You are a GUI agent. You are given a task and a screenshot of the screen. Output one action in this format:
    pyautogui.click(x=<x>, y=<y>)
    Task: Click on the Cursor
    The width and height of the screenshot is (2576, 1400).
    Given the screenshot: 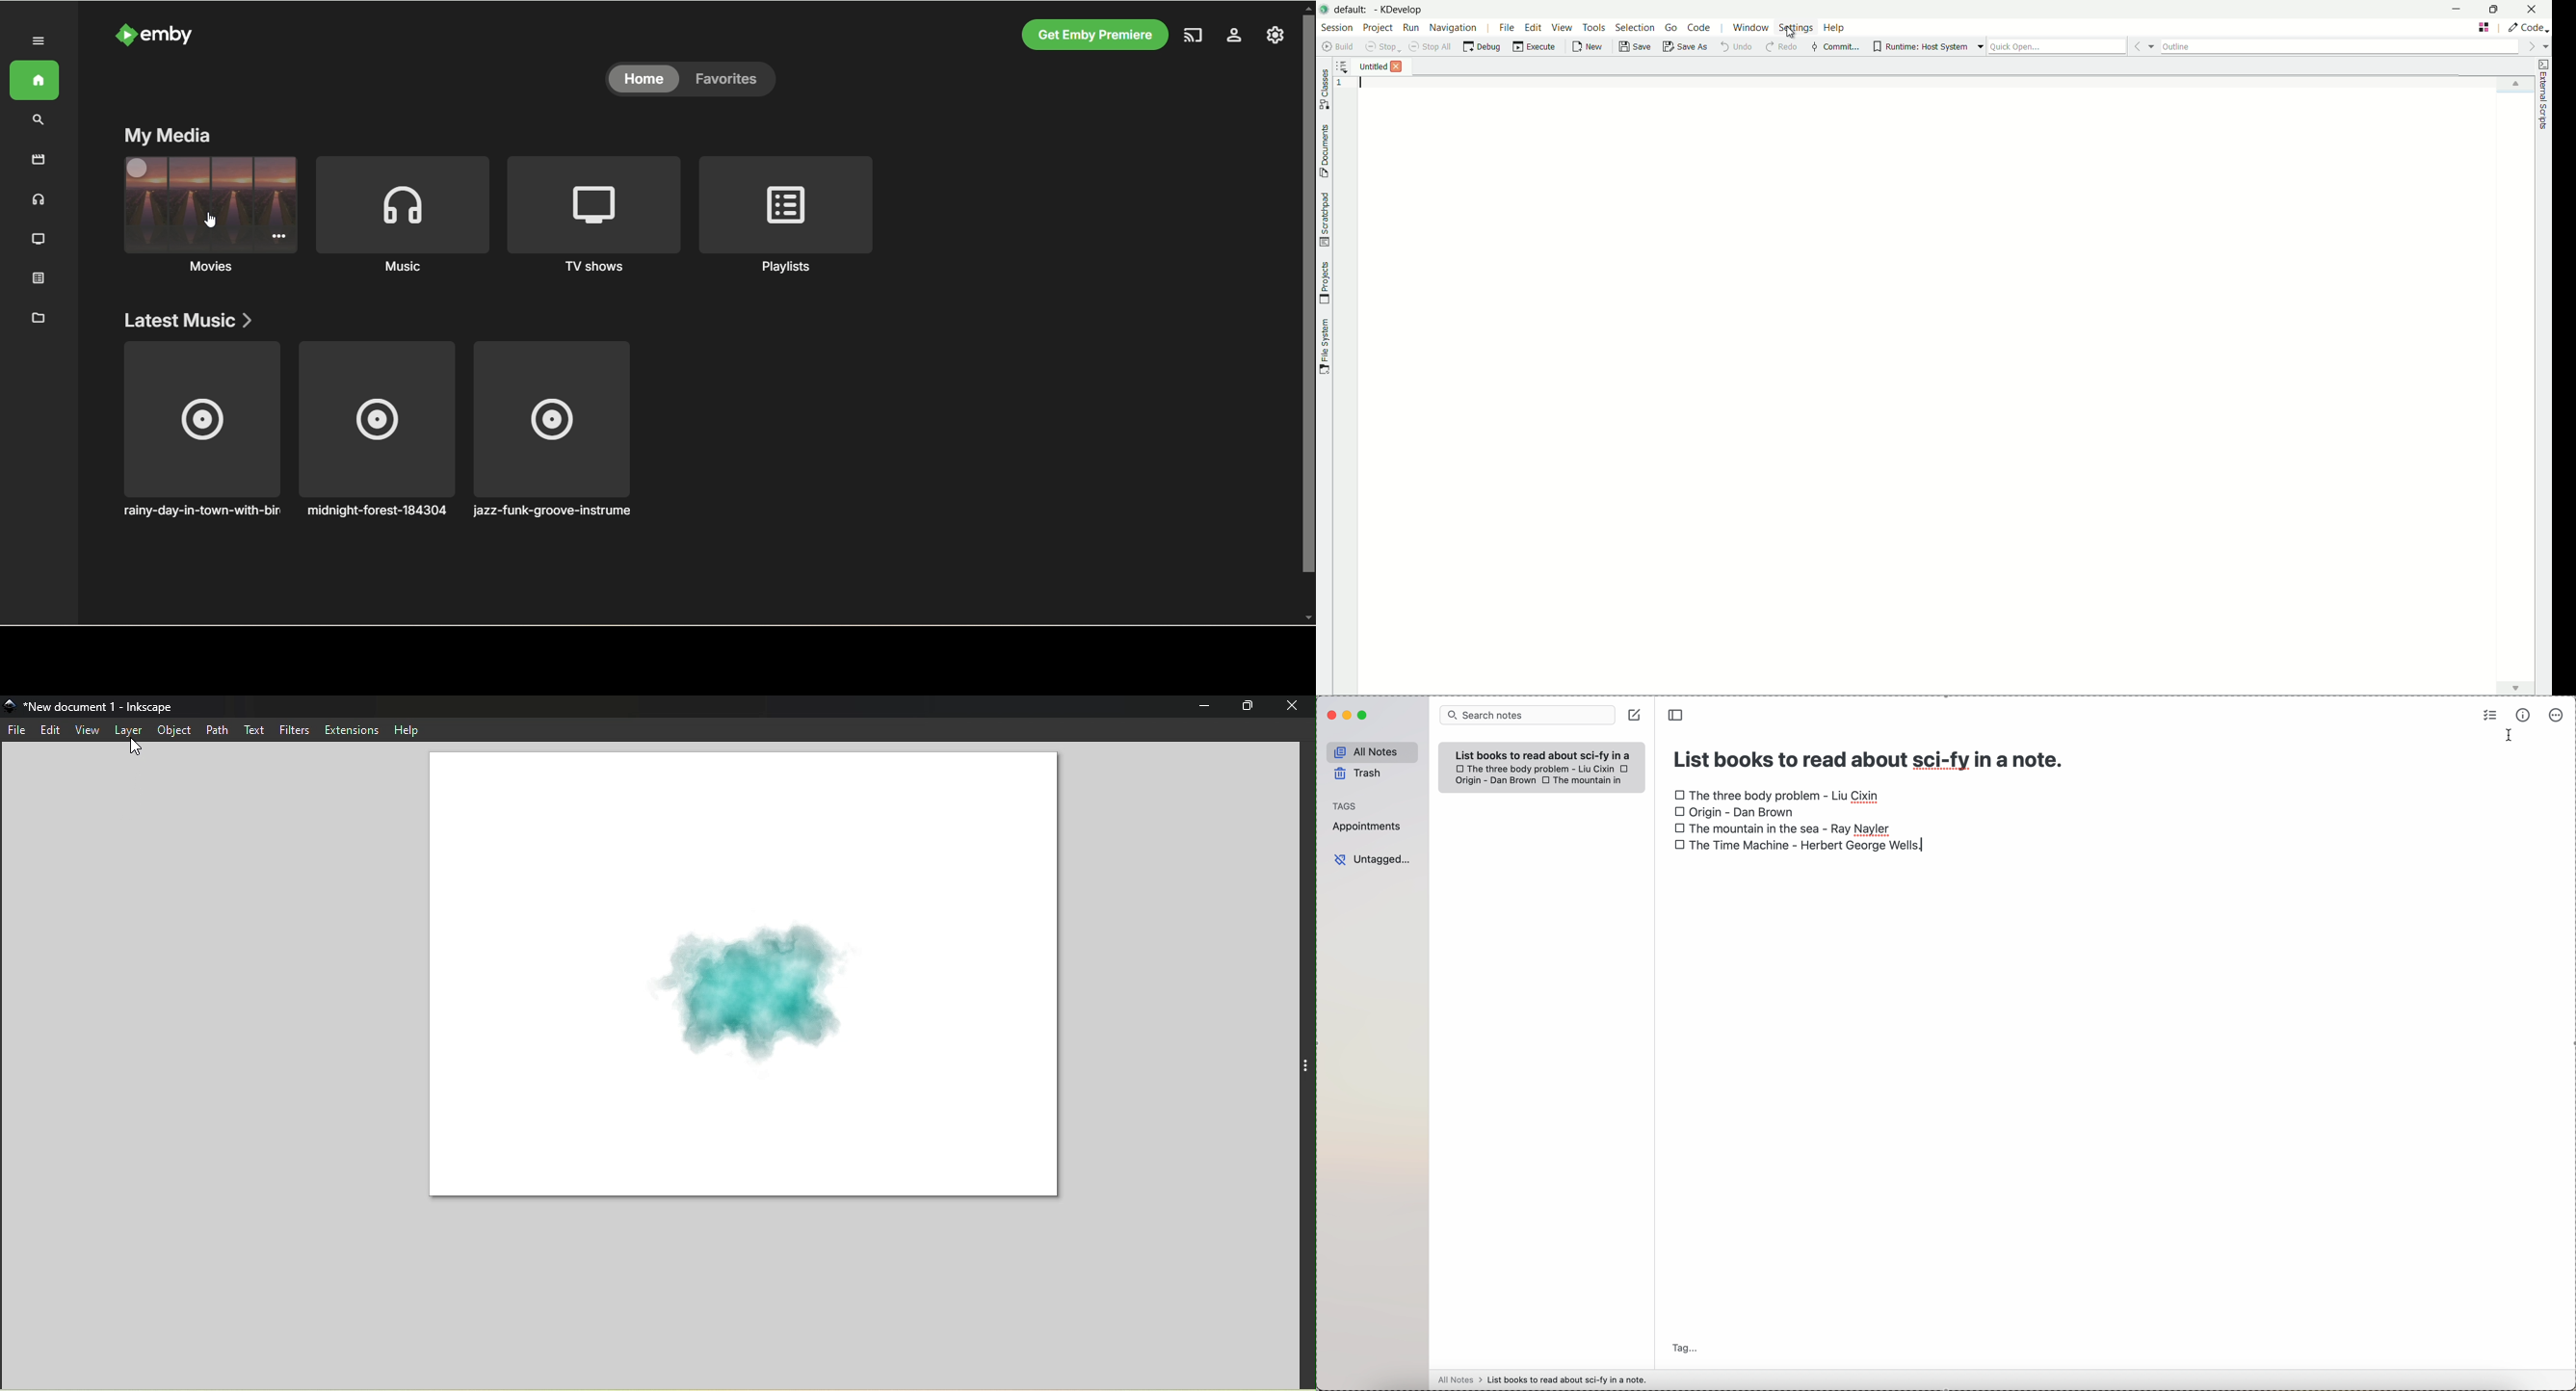 What is the action you would take?
    pyautogui.click(x=133, y=748)
    